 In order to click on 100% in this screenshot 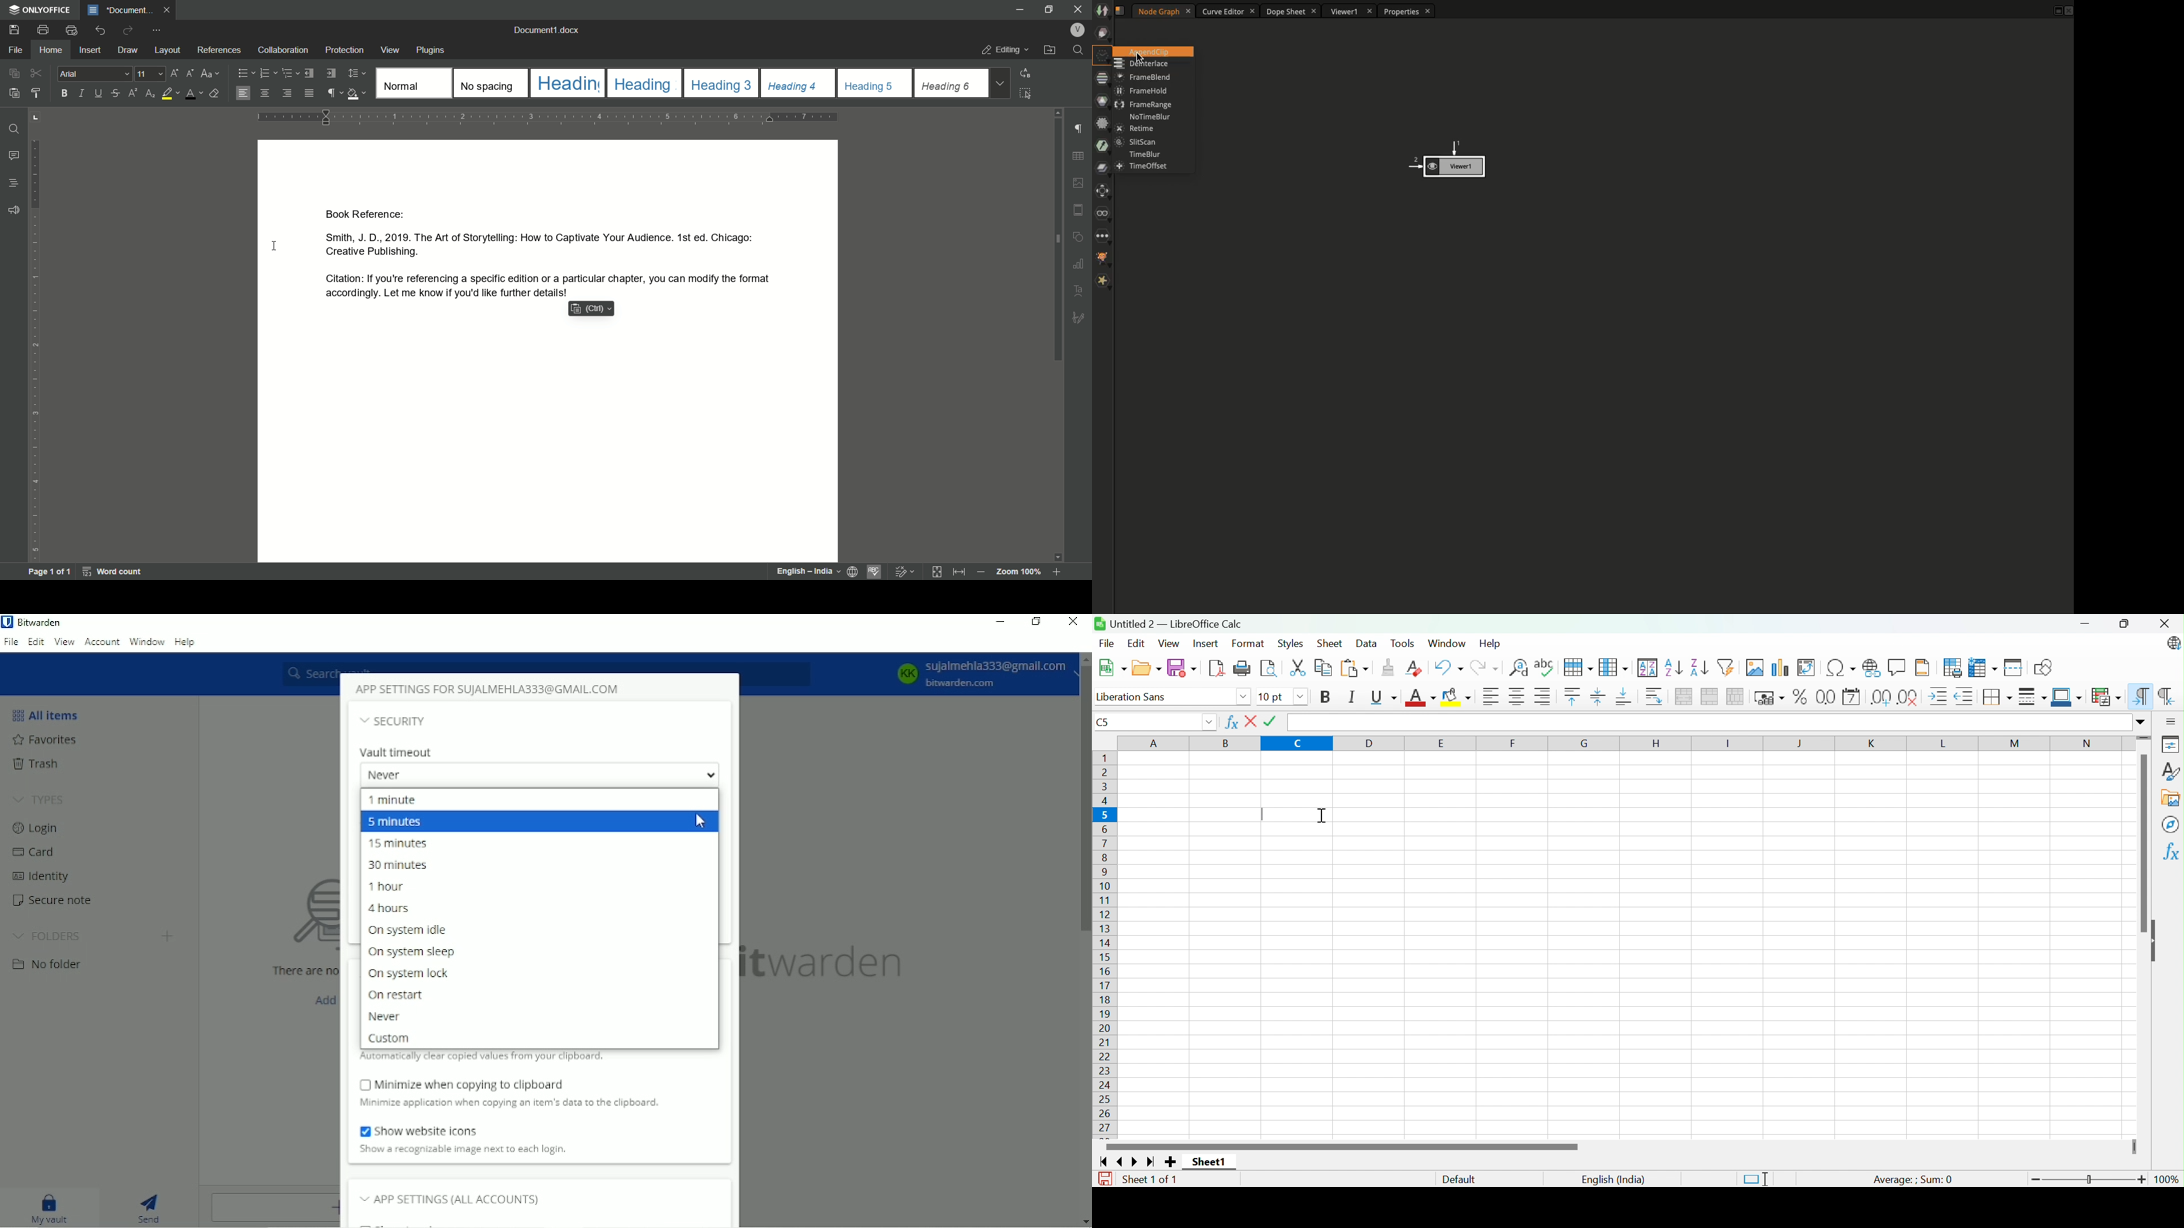, I will do `click(2169, 1181)`.